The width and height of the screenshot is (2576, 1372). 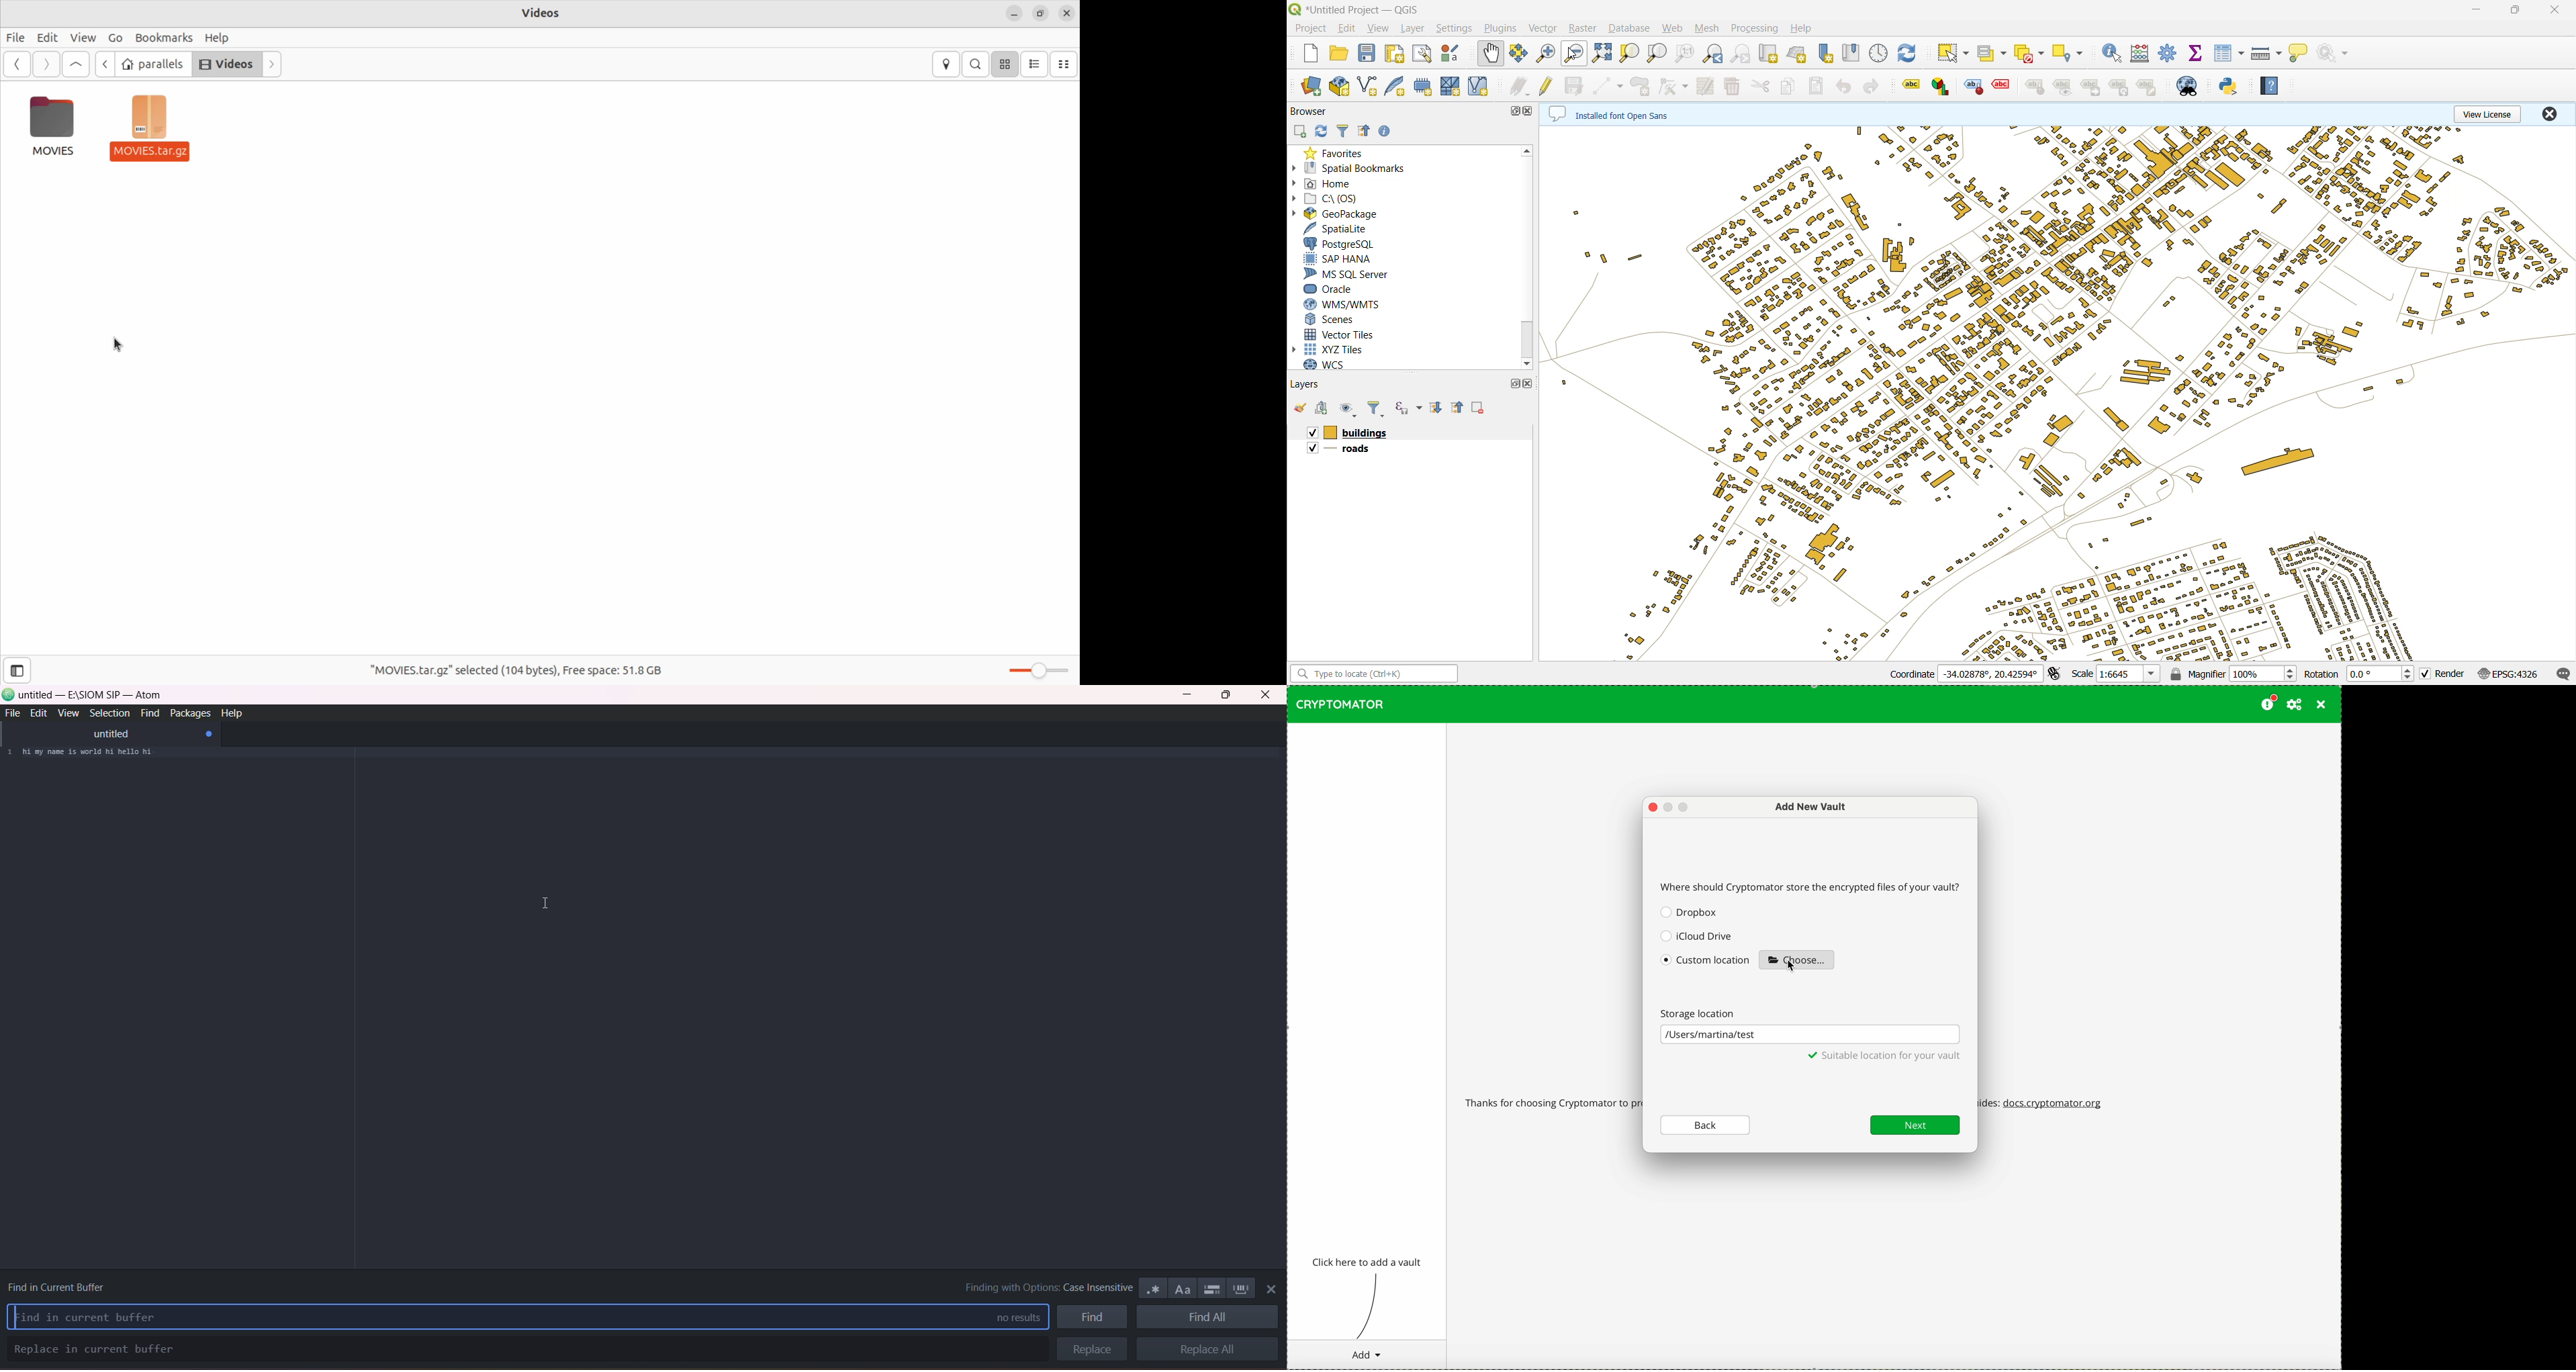 I want to click on expand all, so click(x=1432, y=408).